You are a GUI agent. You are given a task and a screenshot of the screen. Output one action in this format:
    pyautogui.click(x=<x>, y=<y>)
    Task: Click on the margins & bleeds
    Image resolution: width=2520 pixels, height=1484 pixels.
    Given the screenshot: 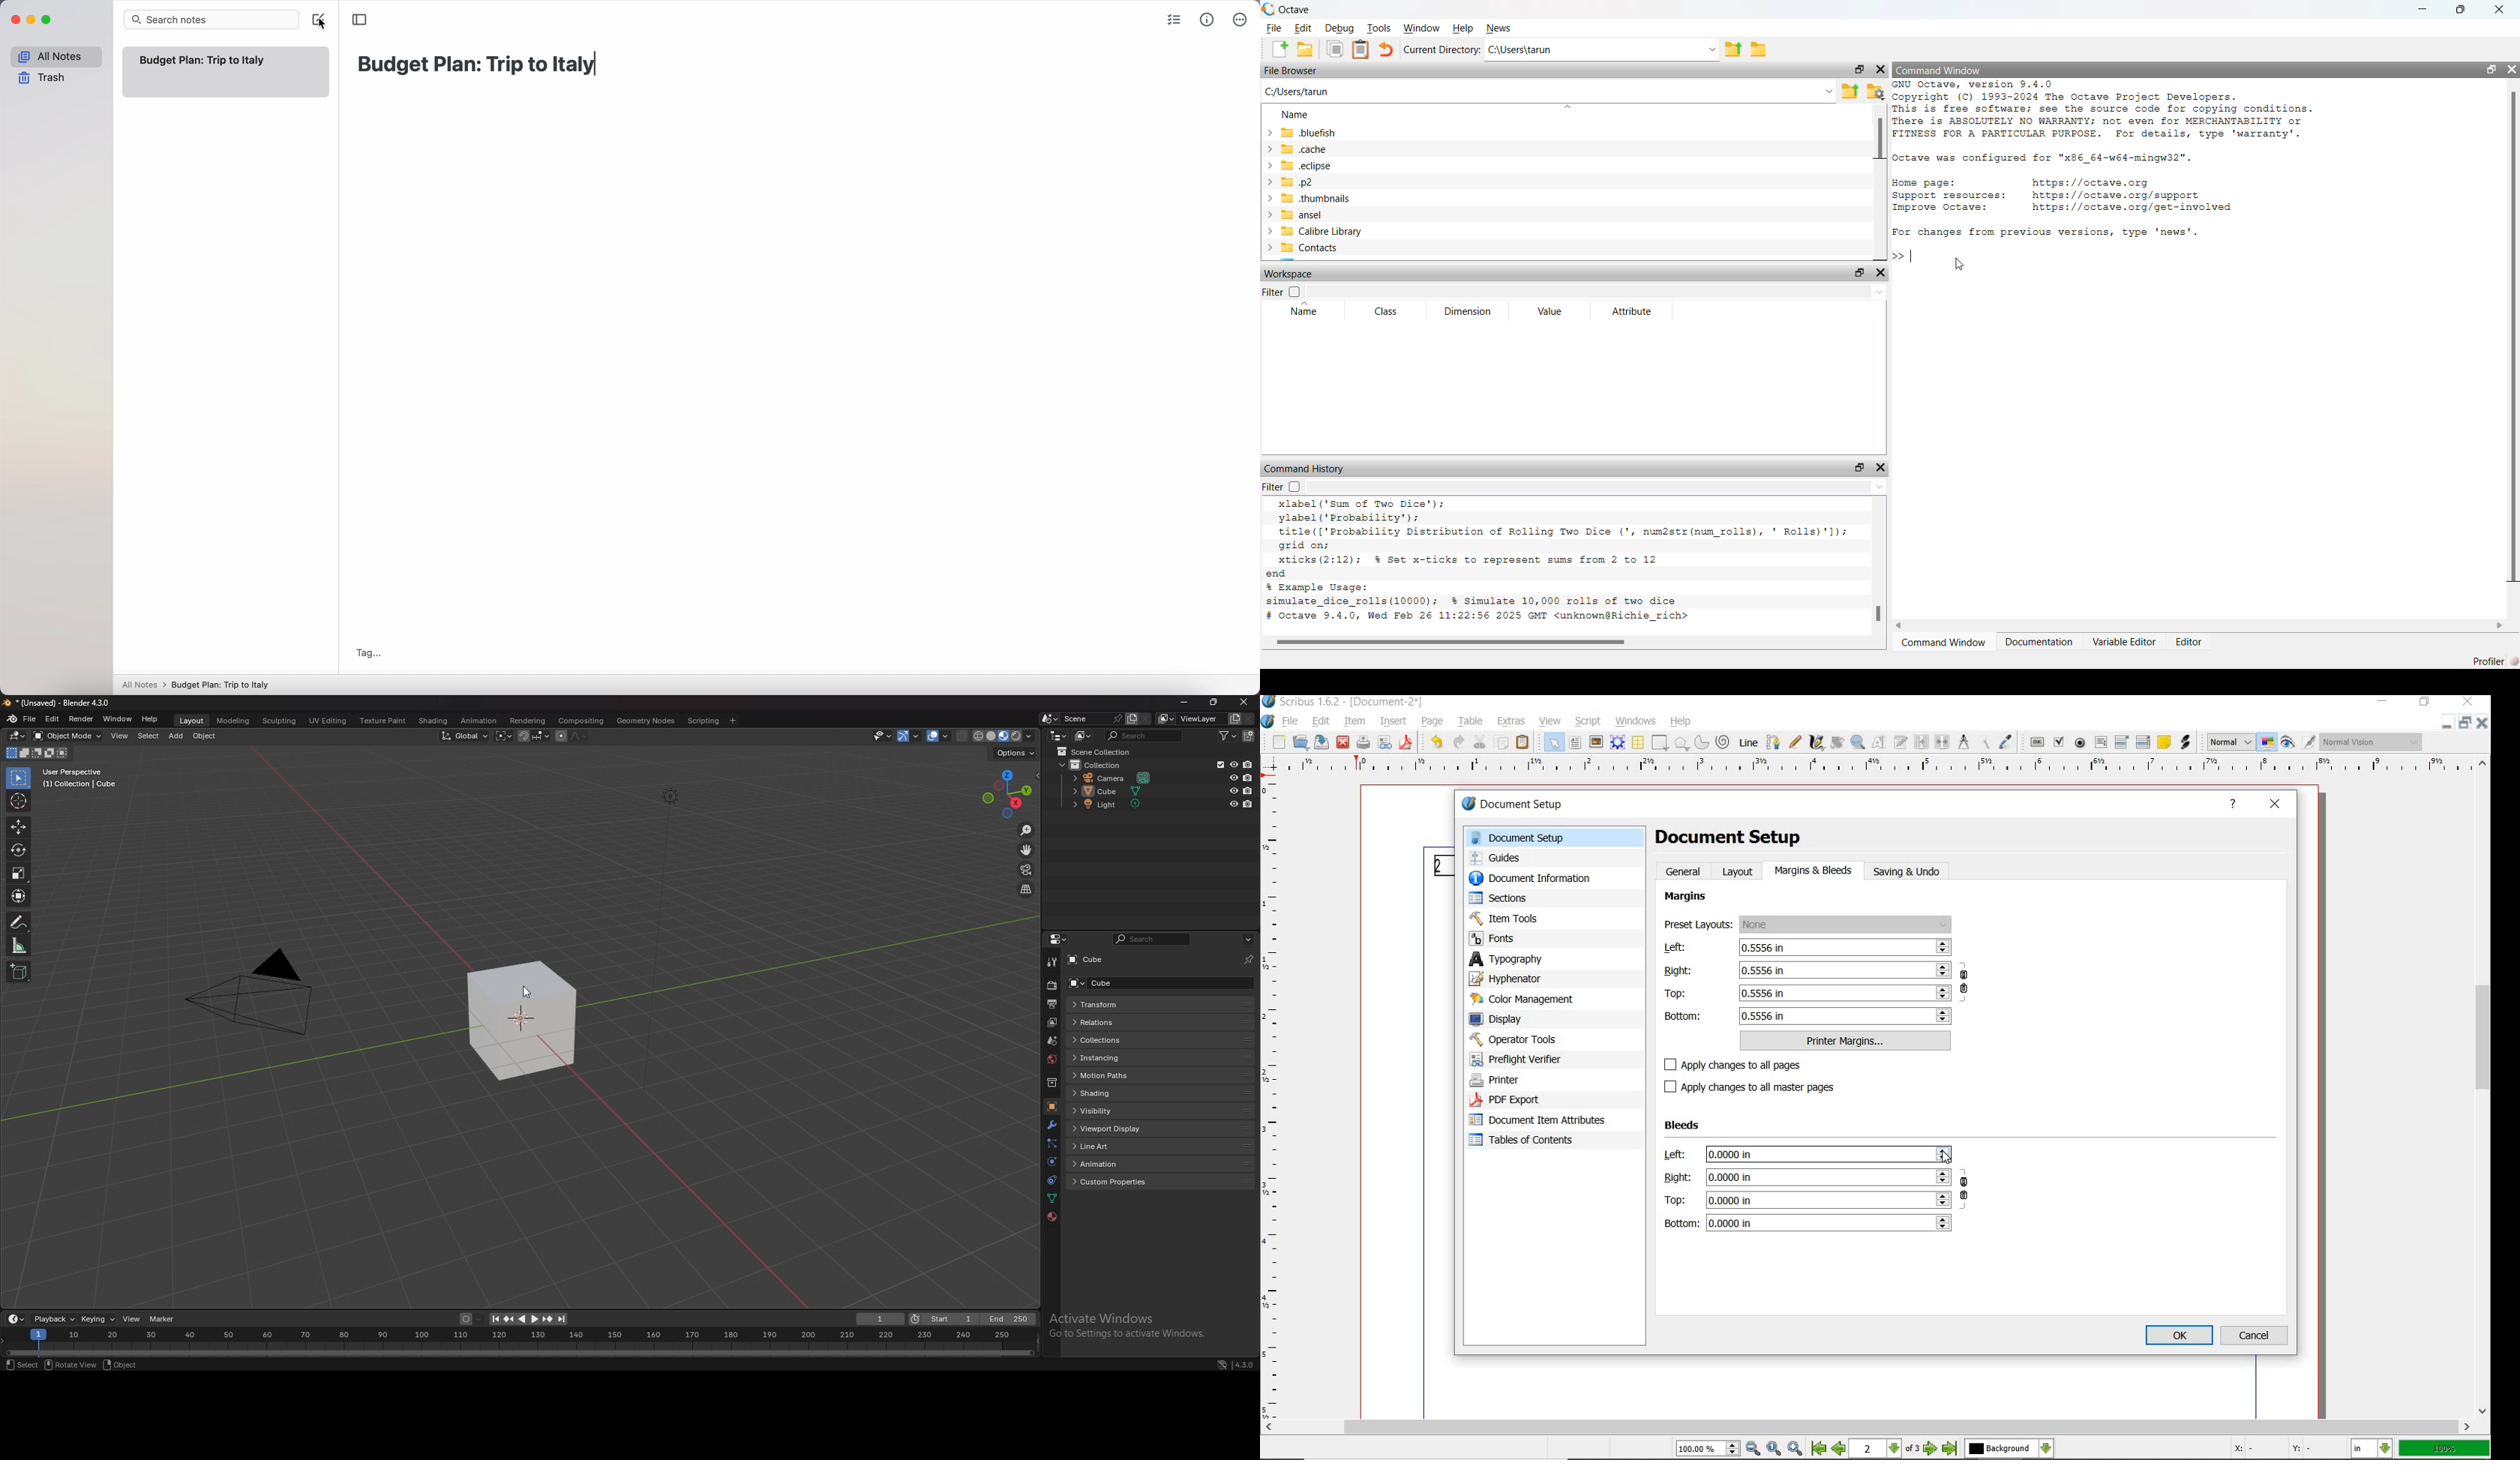 What is the action you would take?
    pyautogui.click(x=1814, y=872)
    